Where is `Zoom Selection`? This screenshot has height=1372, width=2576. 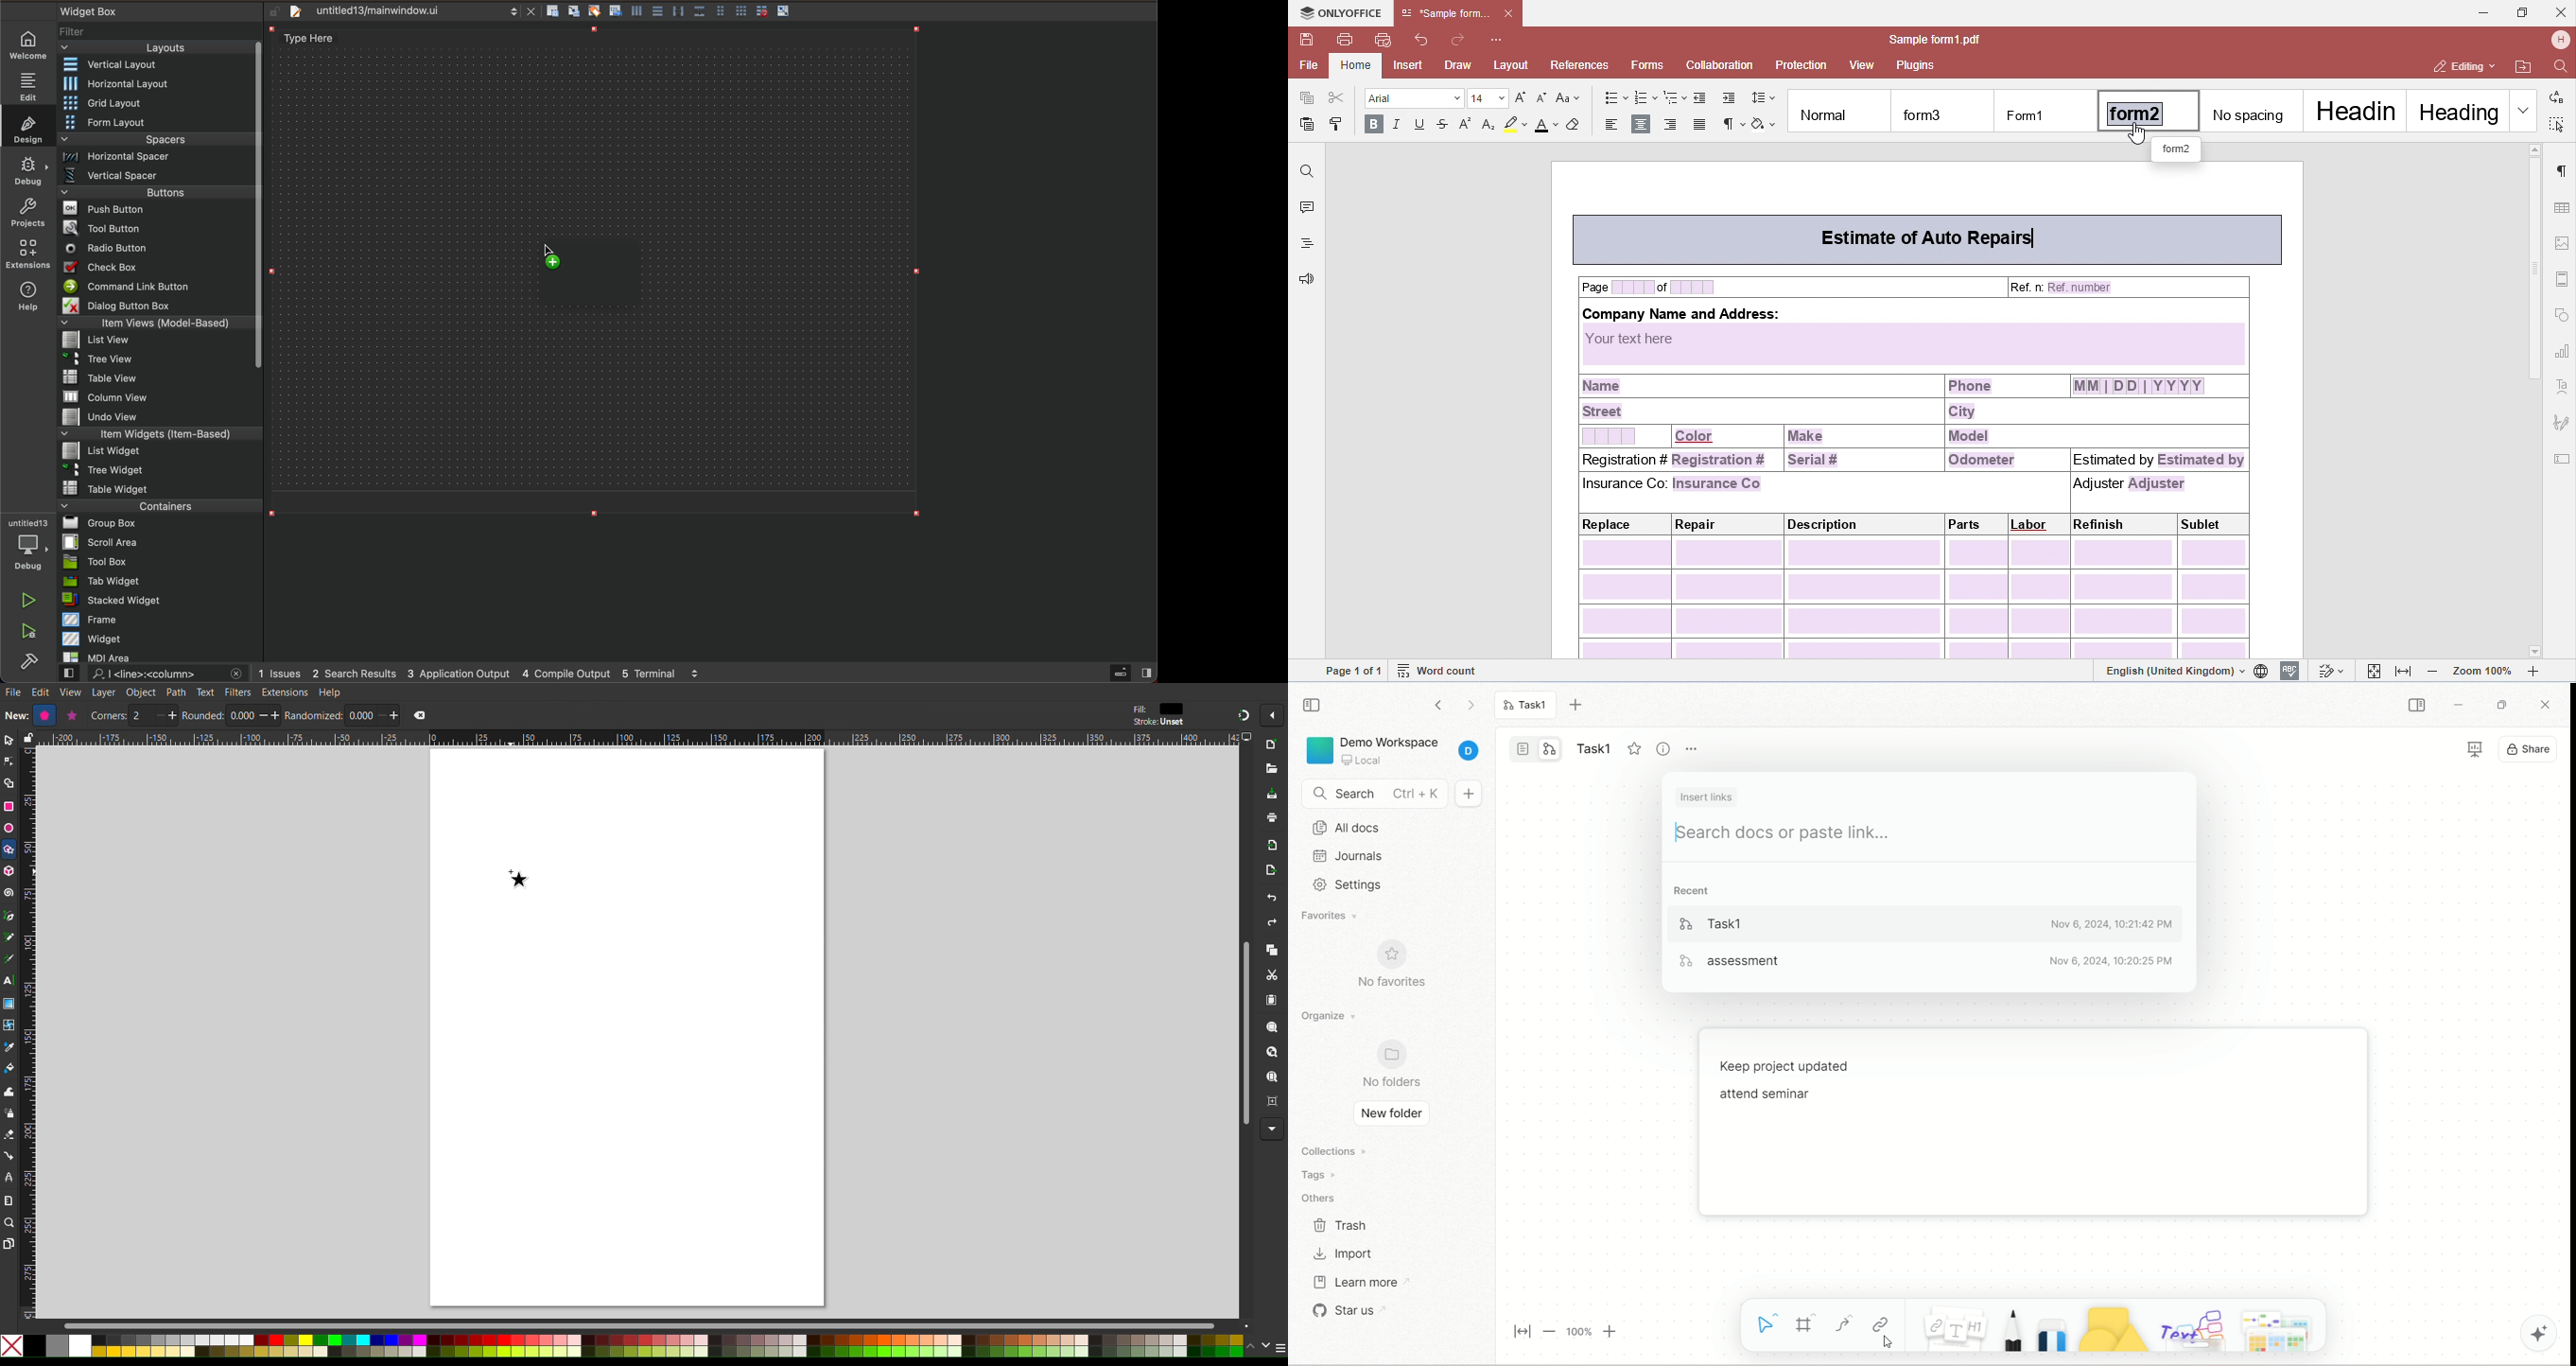
Zoom Selection is located at coordinates (1273, 1029).